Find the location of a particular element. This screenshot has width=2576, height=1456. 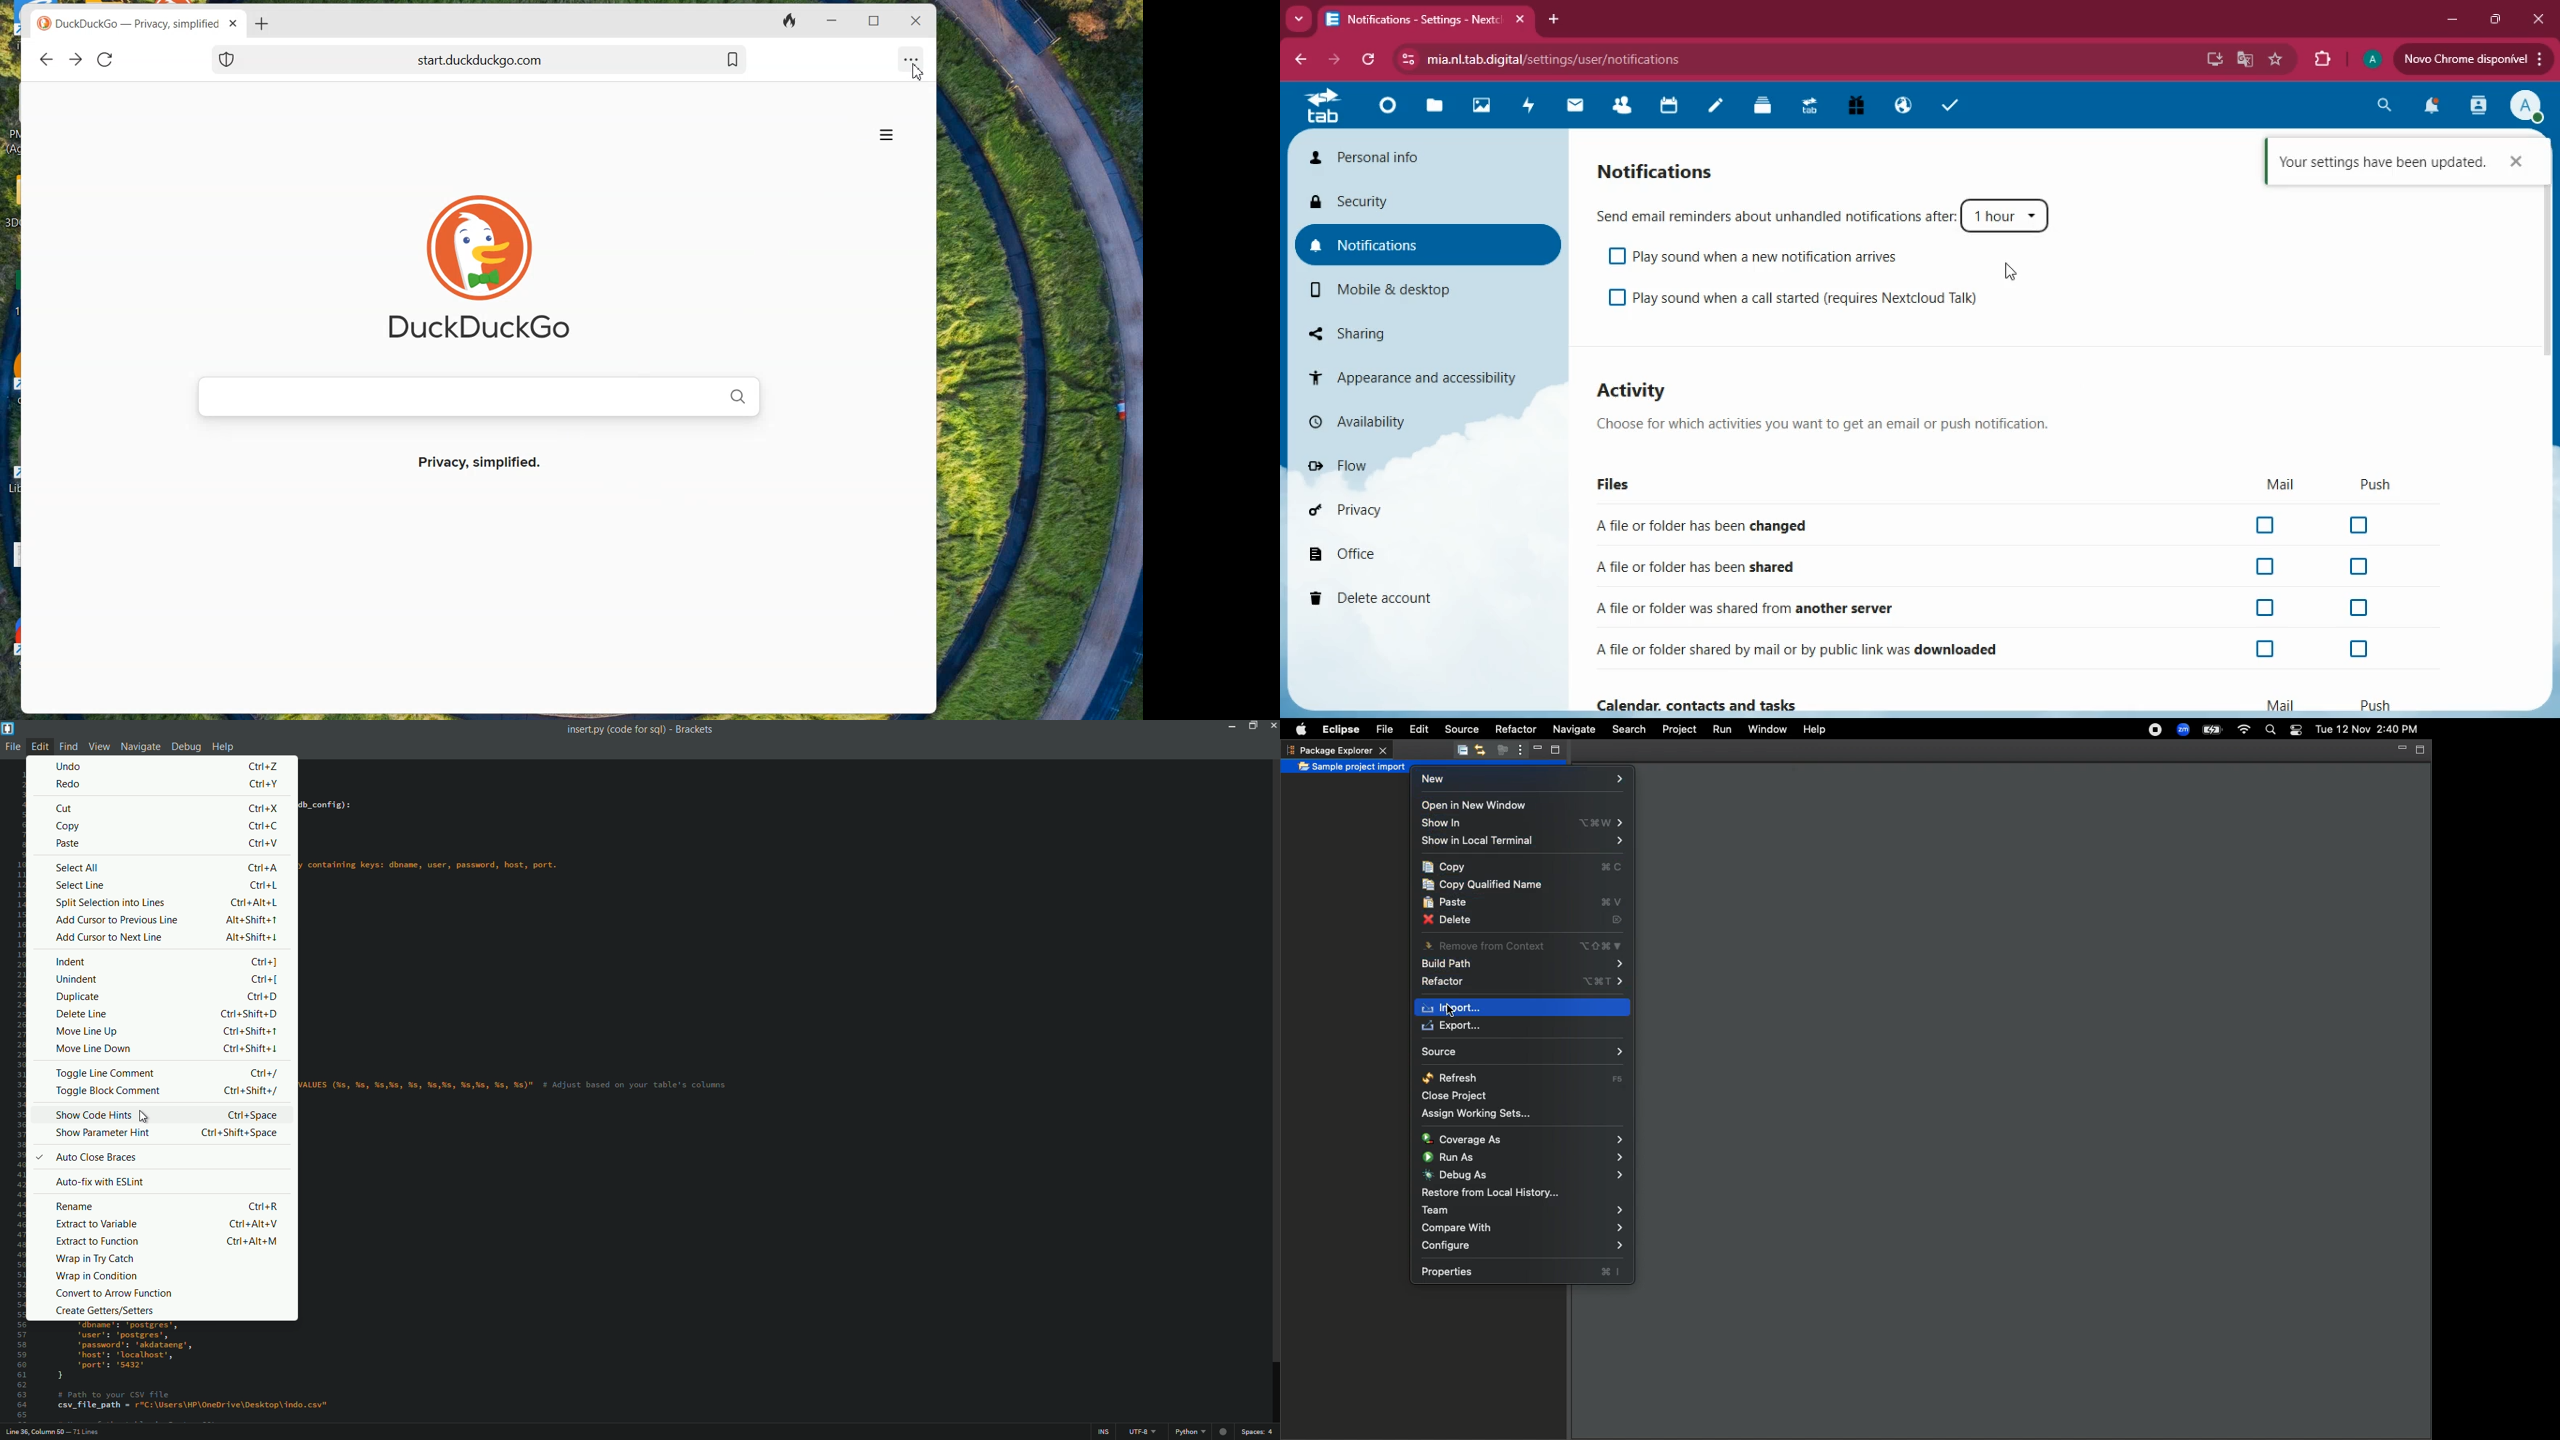

another server is located at coordinates (1752, 607).